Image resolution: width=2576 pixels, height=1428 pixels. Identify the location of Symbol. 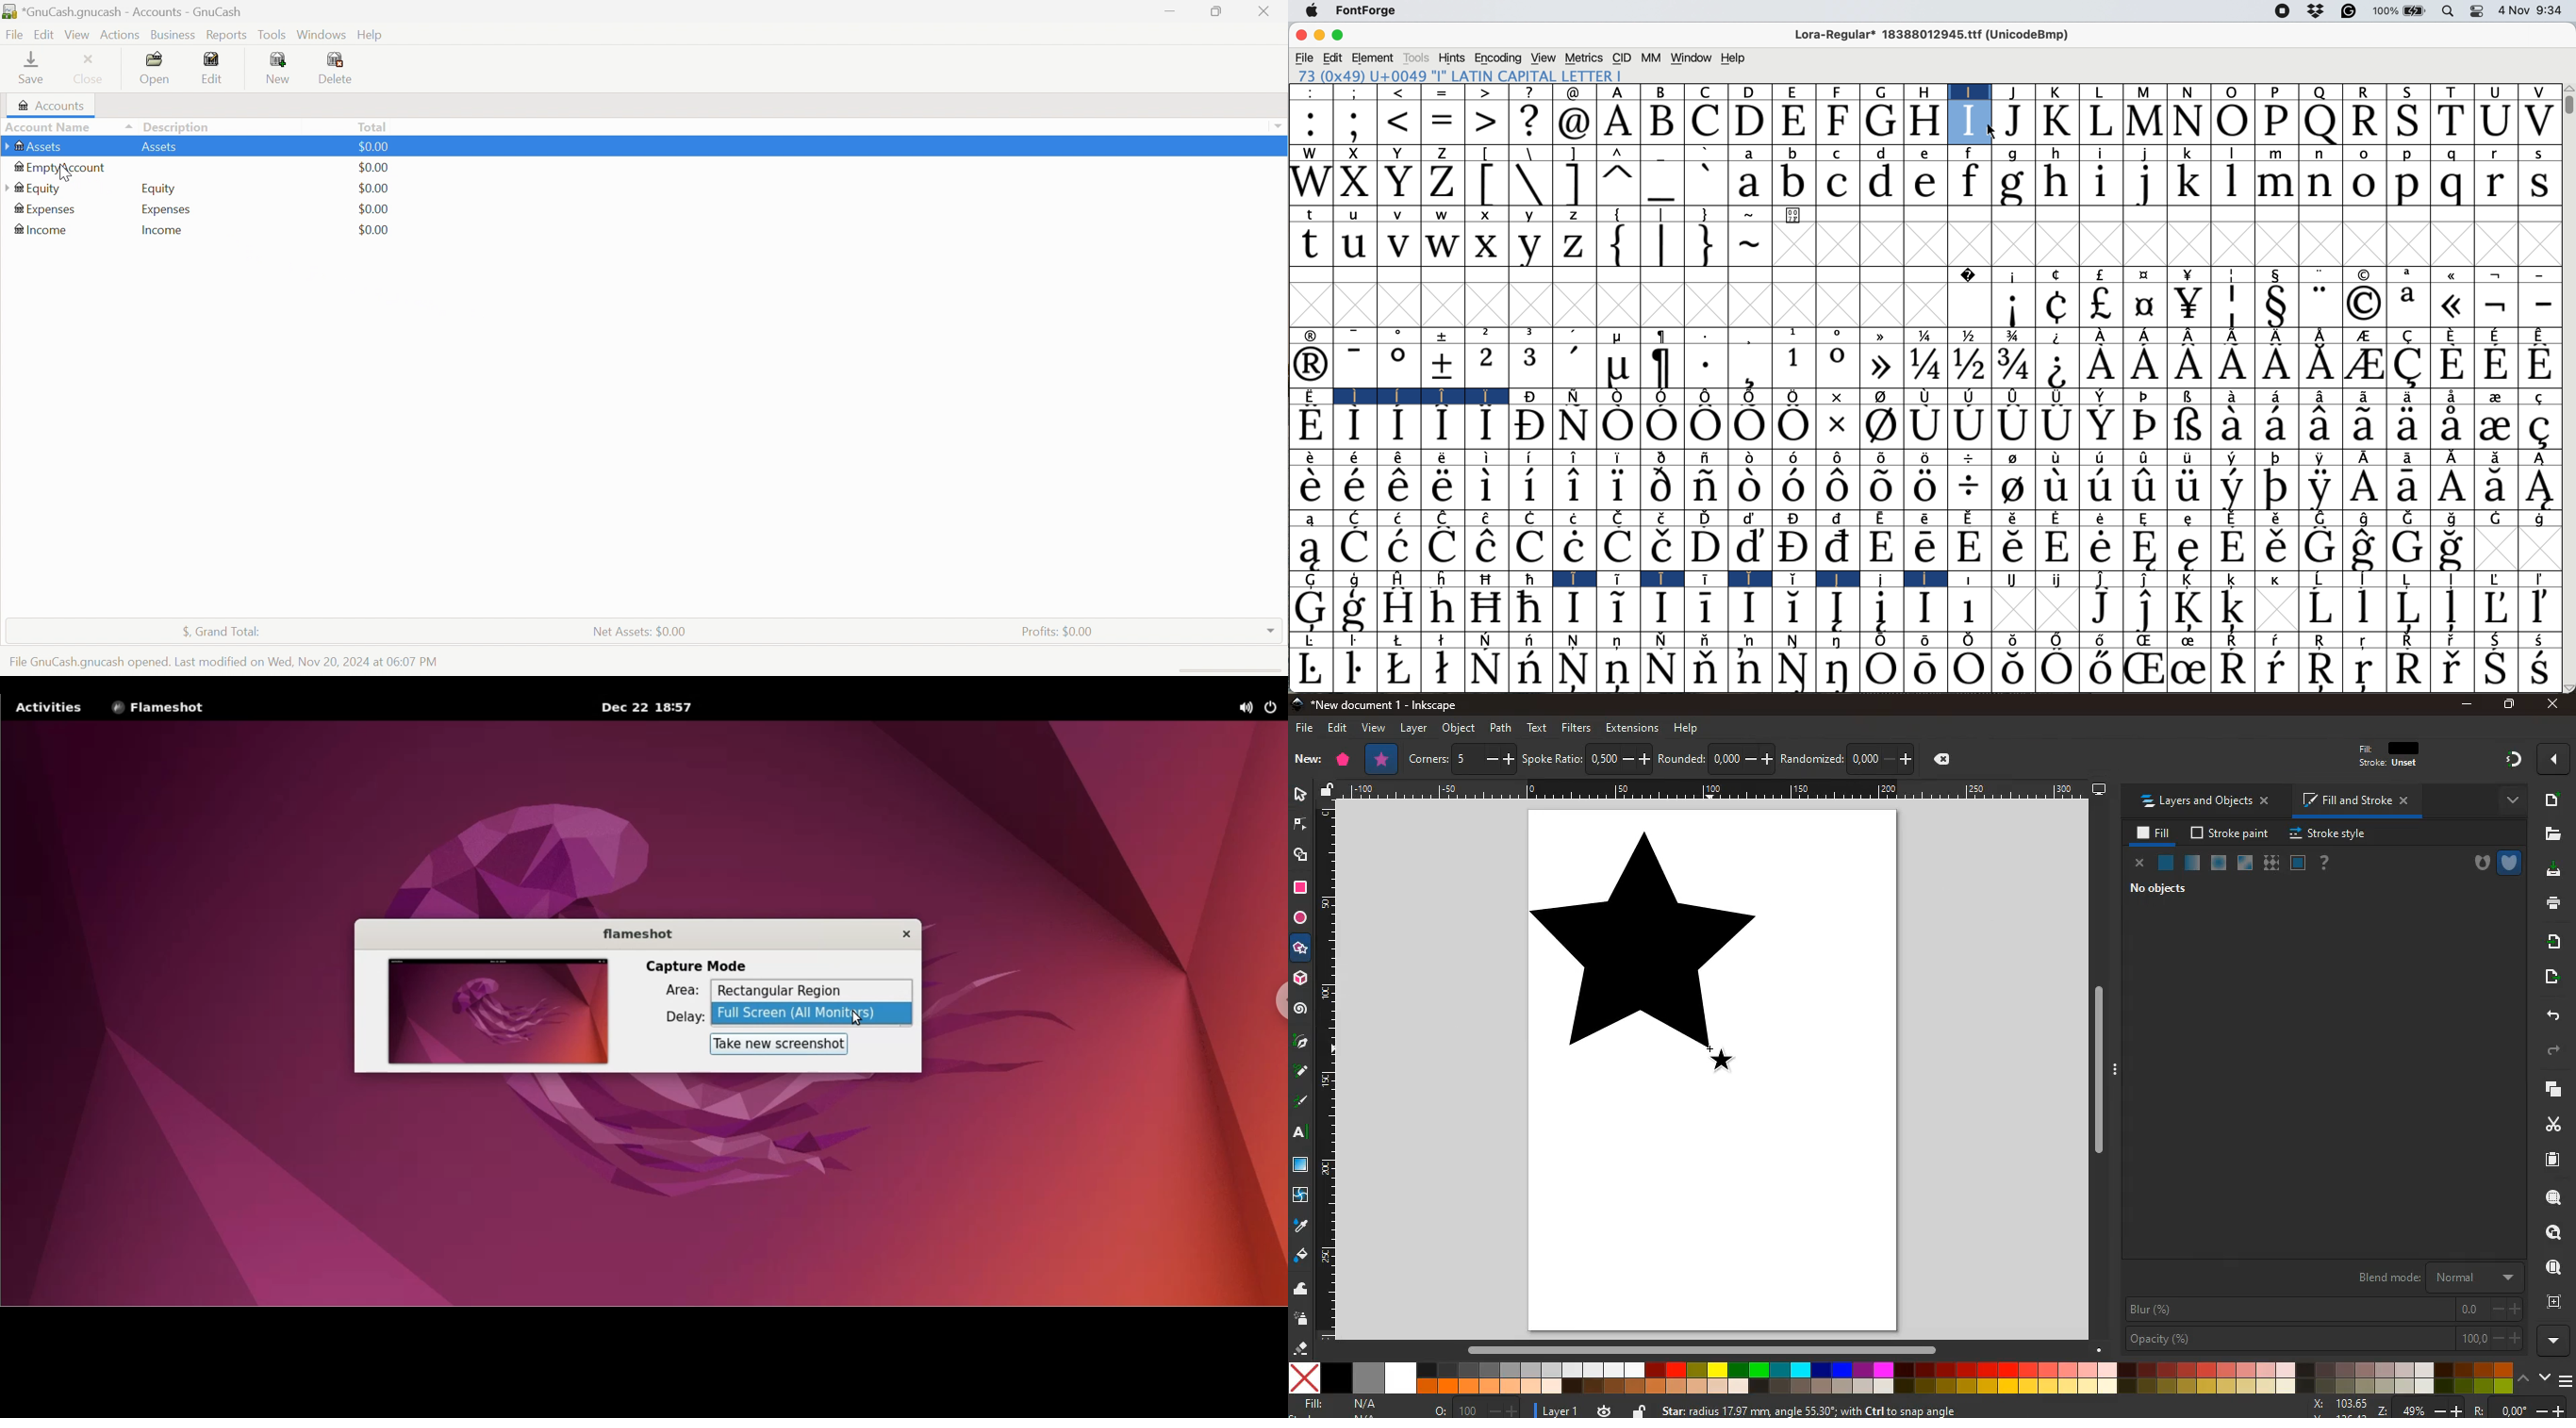
(1750, 427).